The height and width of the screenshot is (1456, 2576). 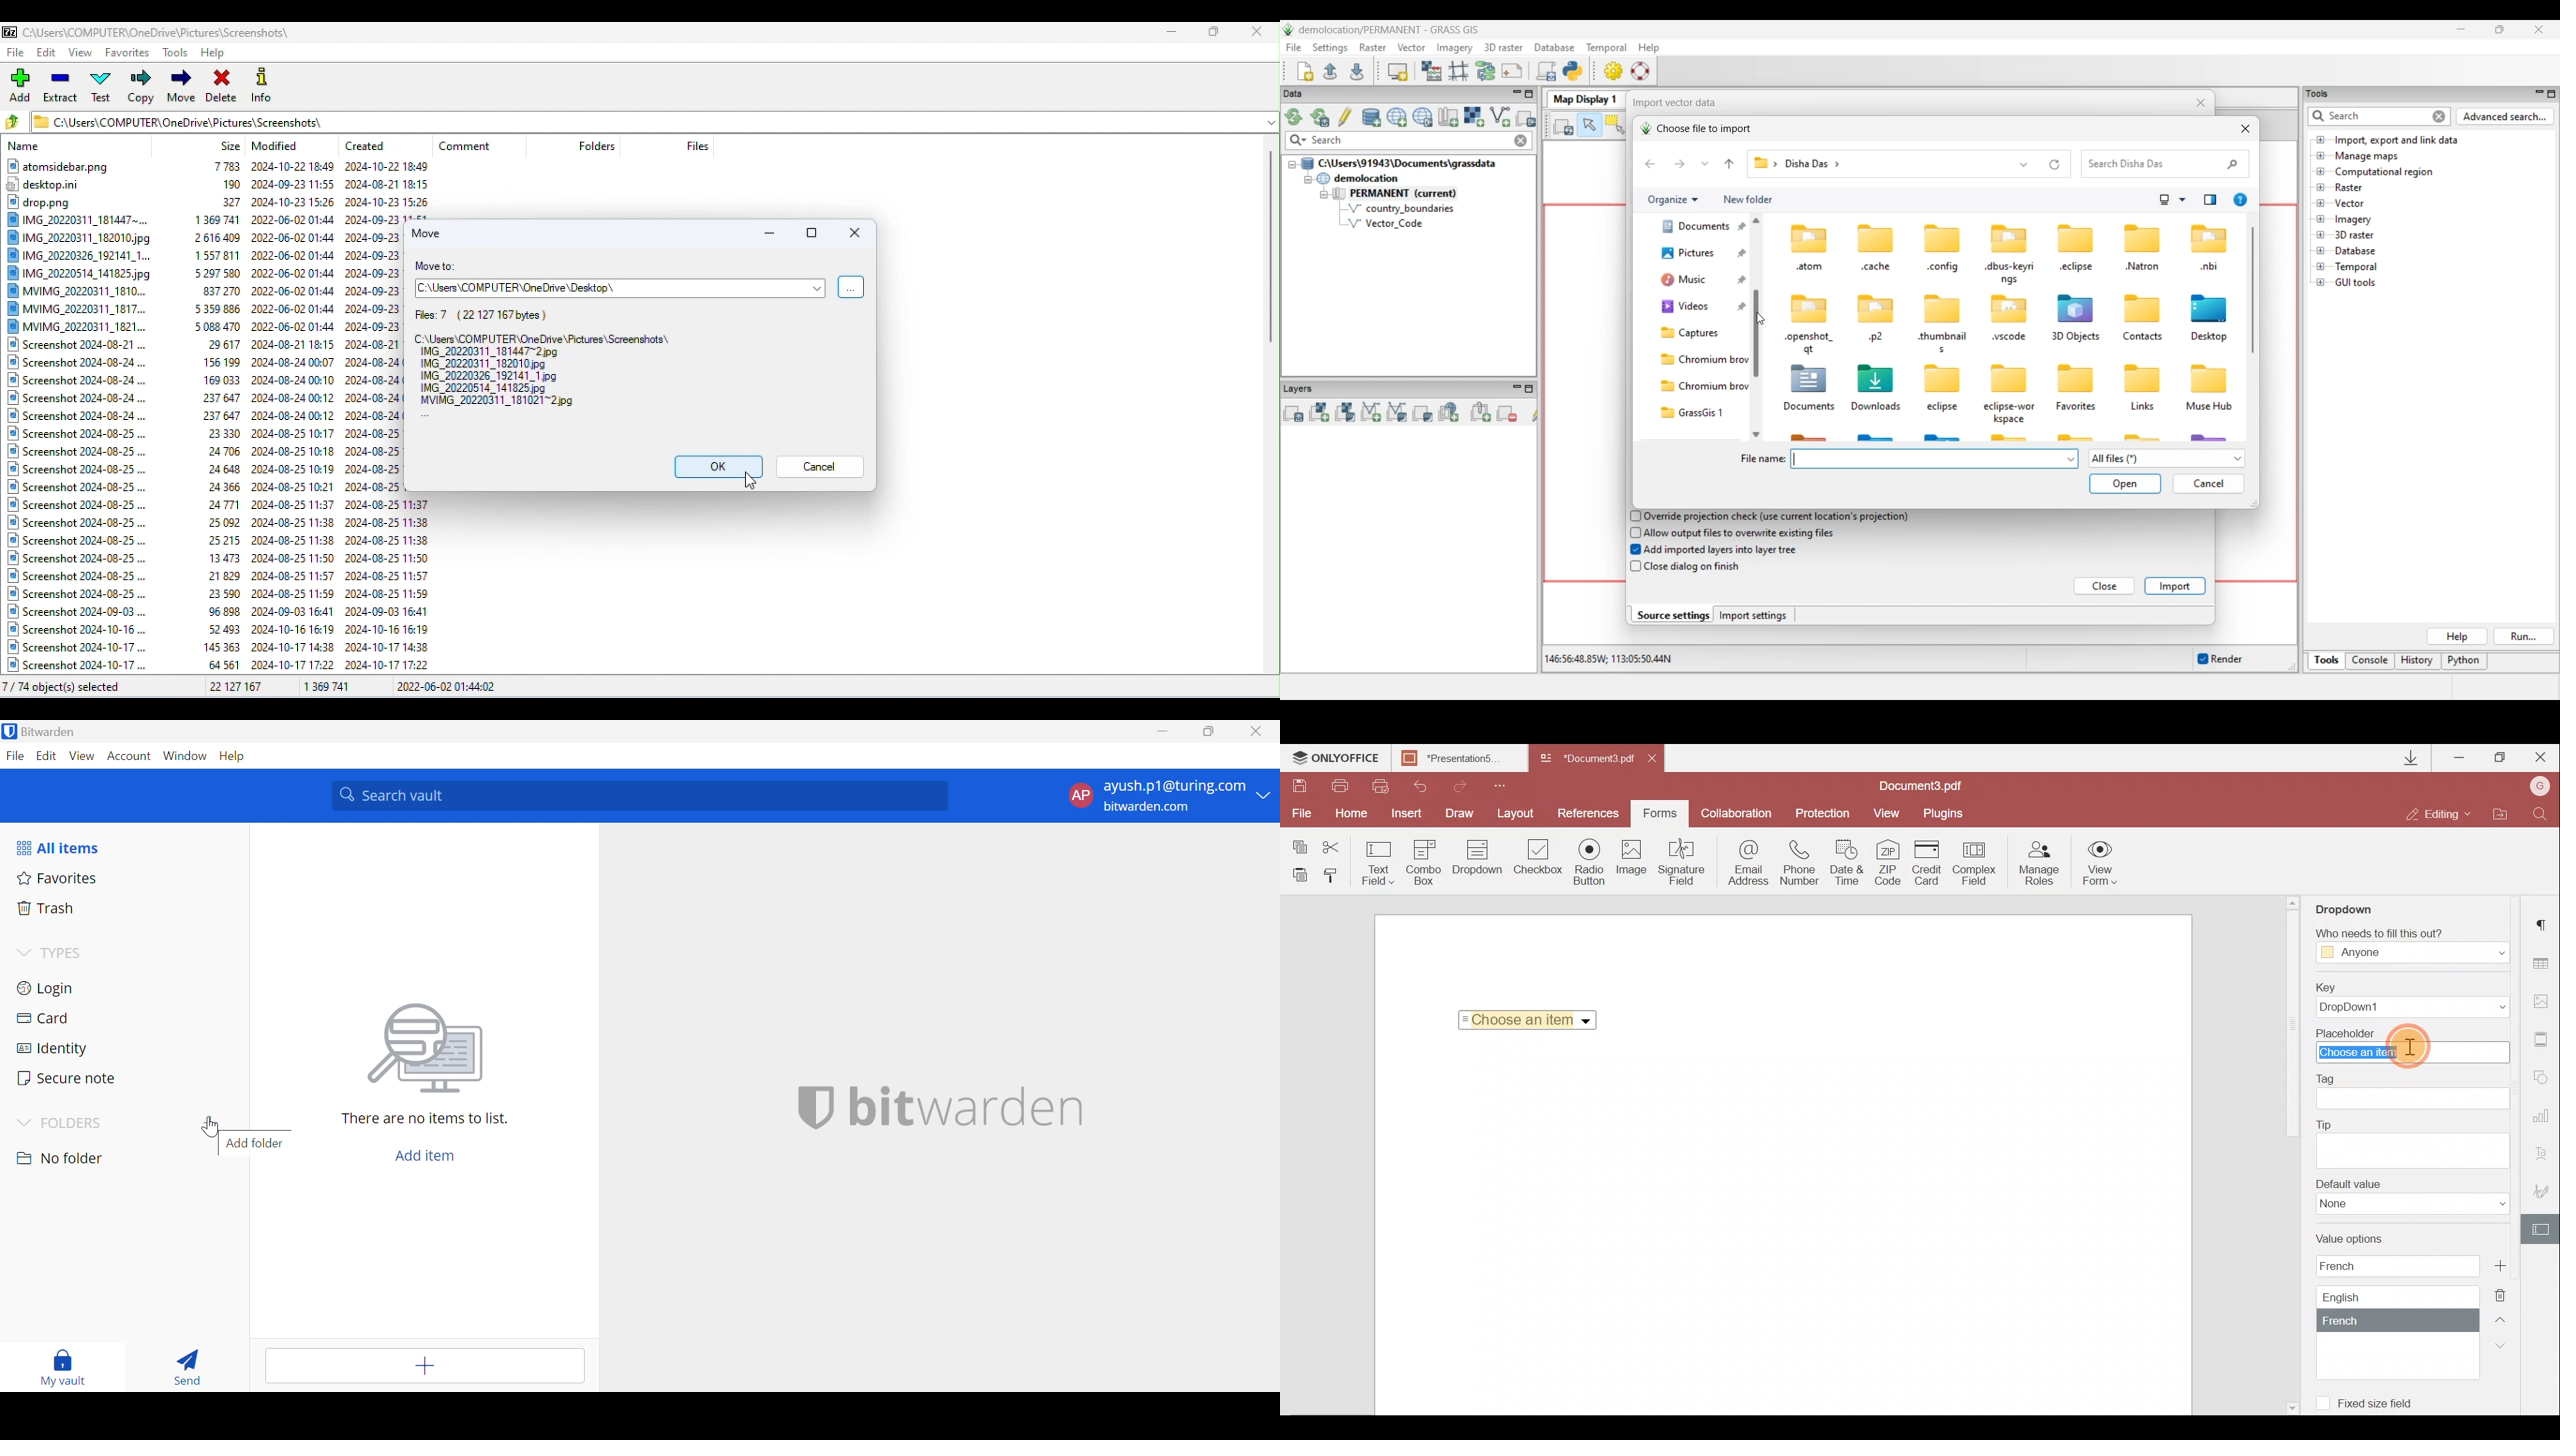 I want to click on Window, so click(x=183, y=755).